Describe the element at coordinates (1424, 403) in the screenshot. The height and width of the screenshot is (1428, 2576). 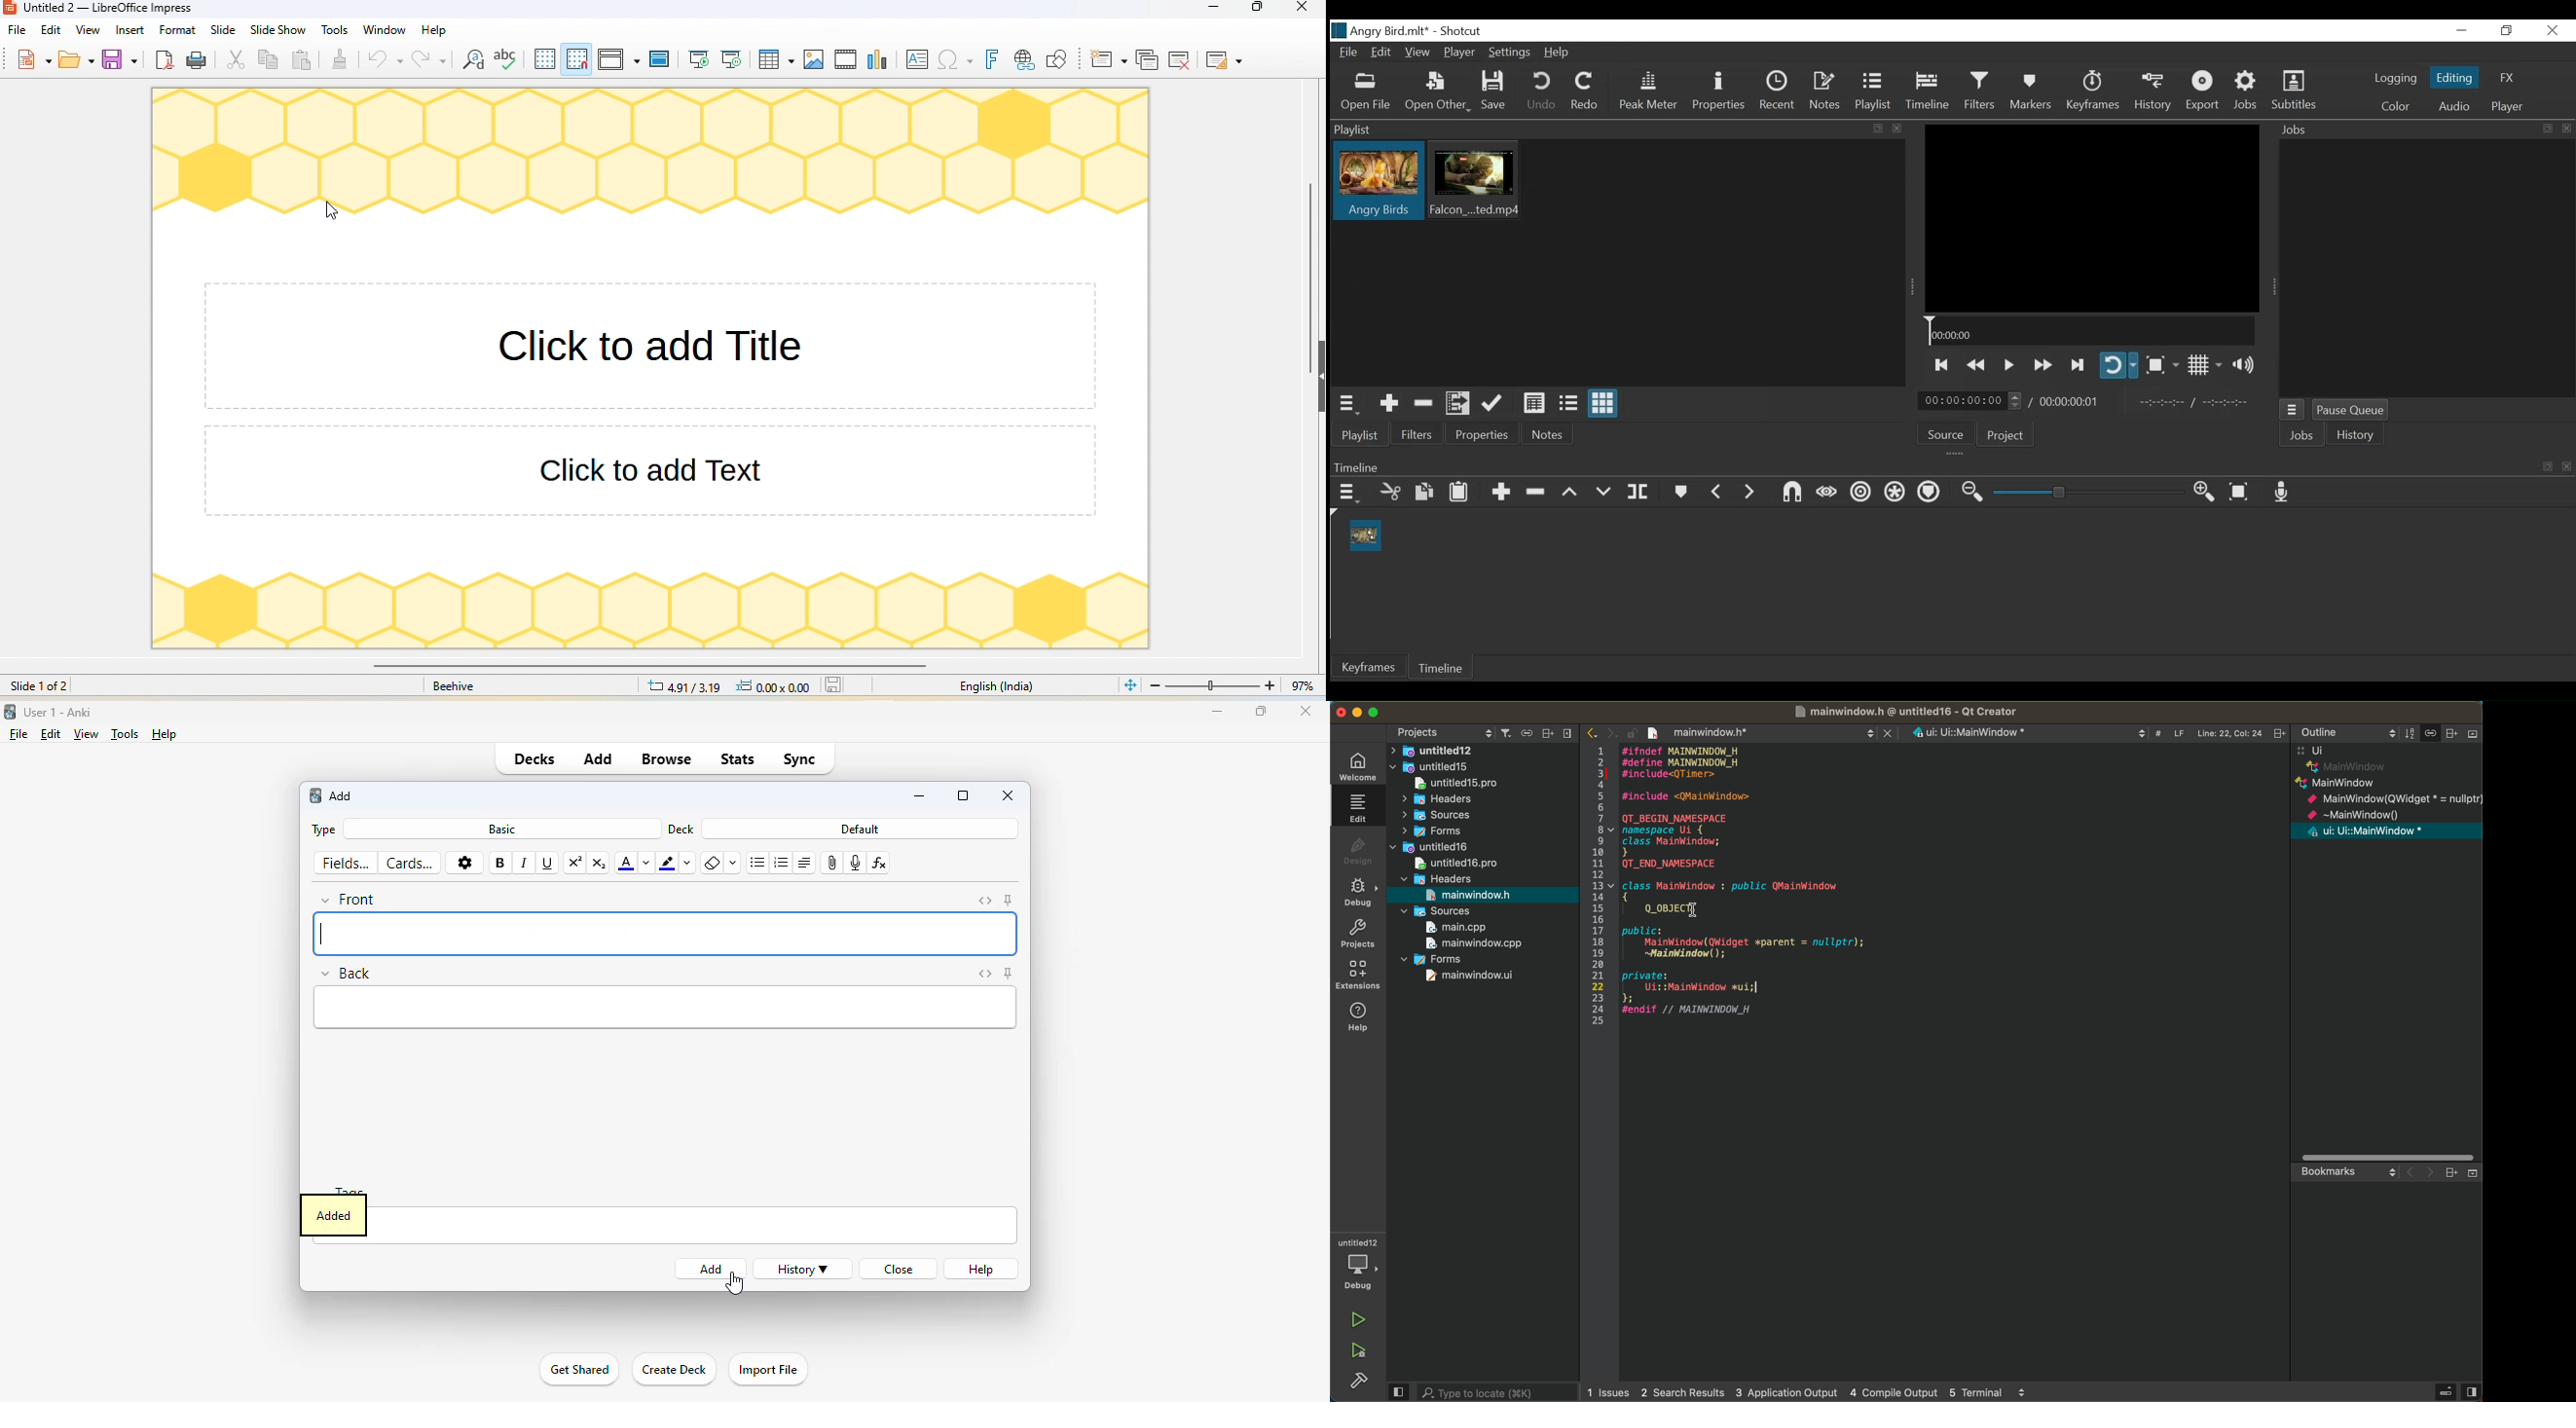
I see `Remove cut` at that location.